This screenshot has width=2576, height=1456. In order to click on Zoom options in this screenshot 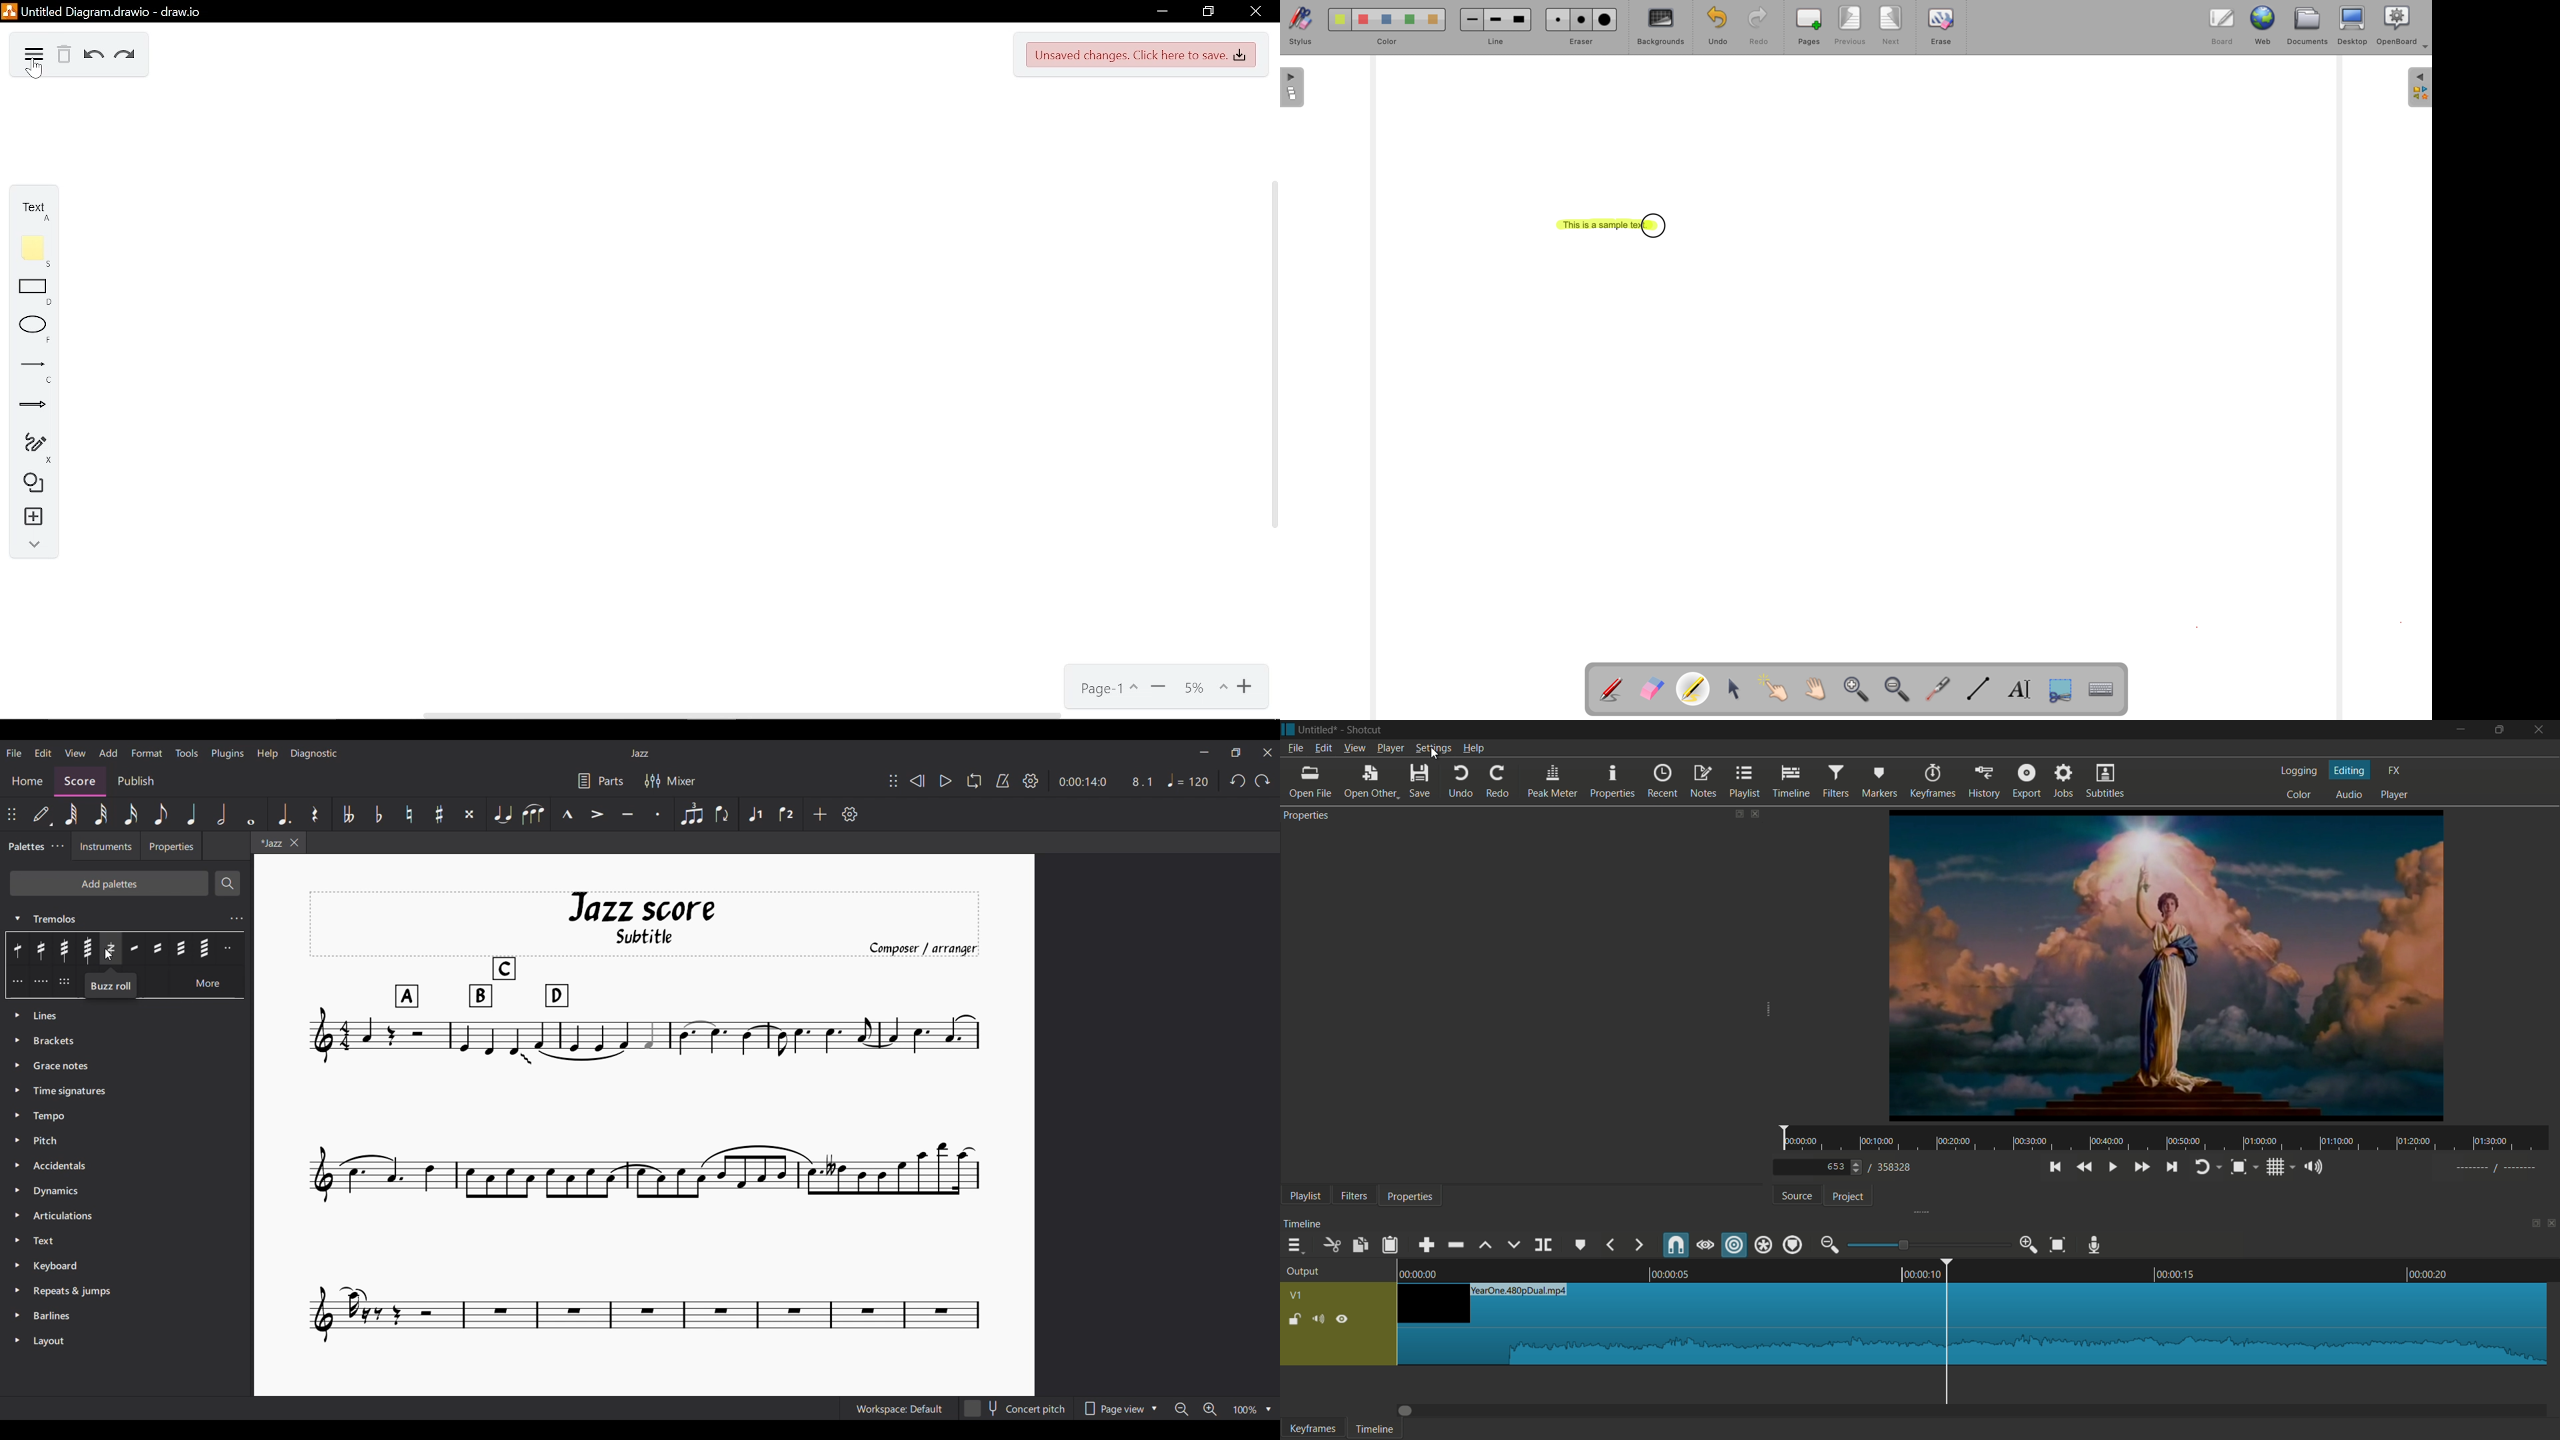, I will do `click(1252, 1409)`.